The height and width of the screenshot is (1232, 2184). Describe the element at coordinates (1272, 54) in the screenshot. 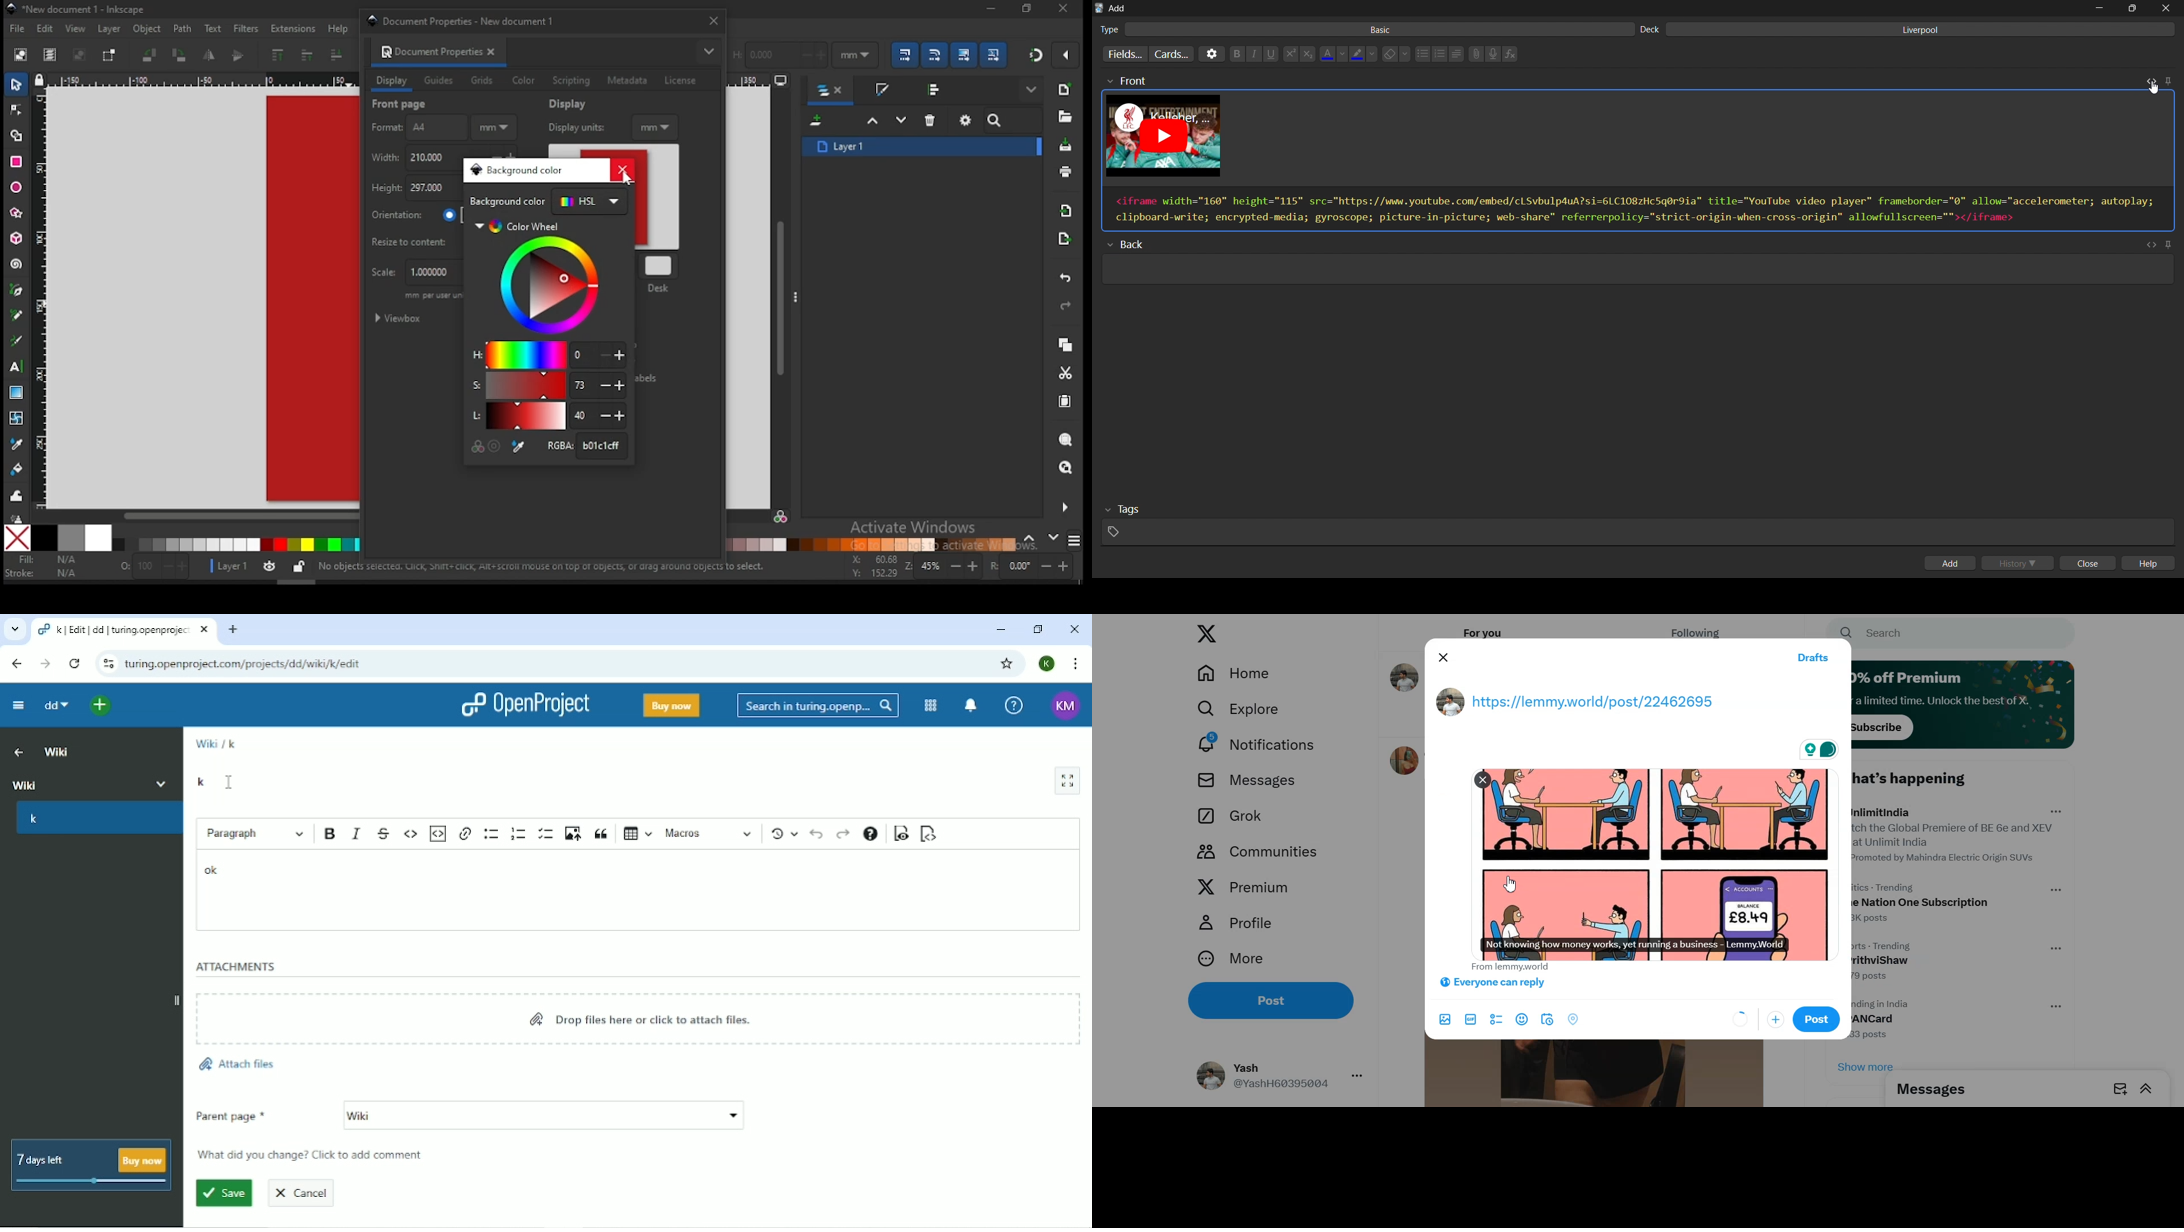

I see `underline` at that location.